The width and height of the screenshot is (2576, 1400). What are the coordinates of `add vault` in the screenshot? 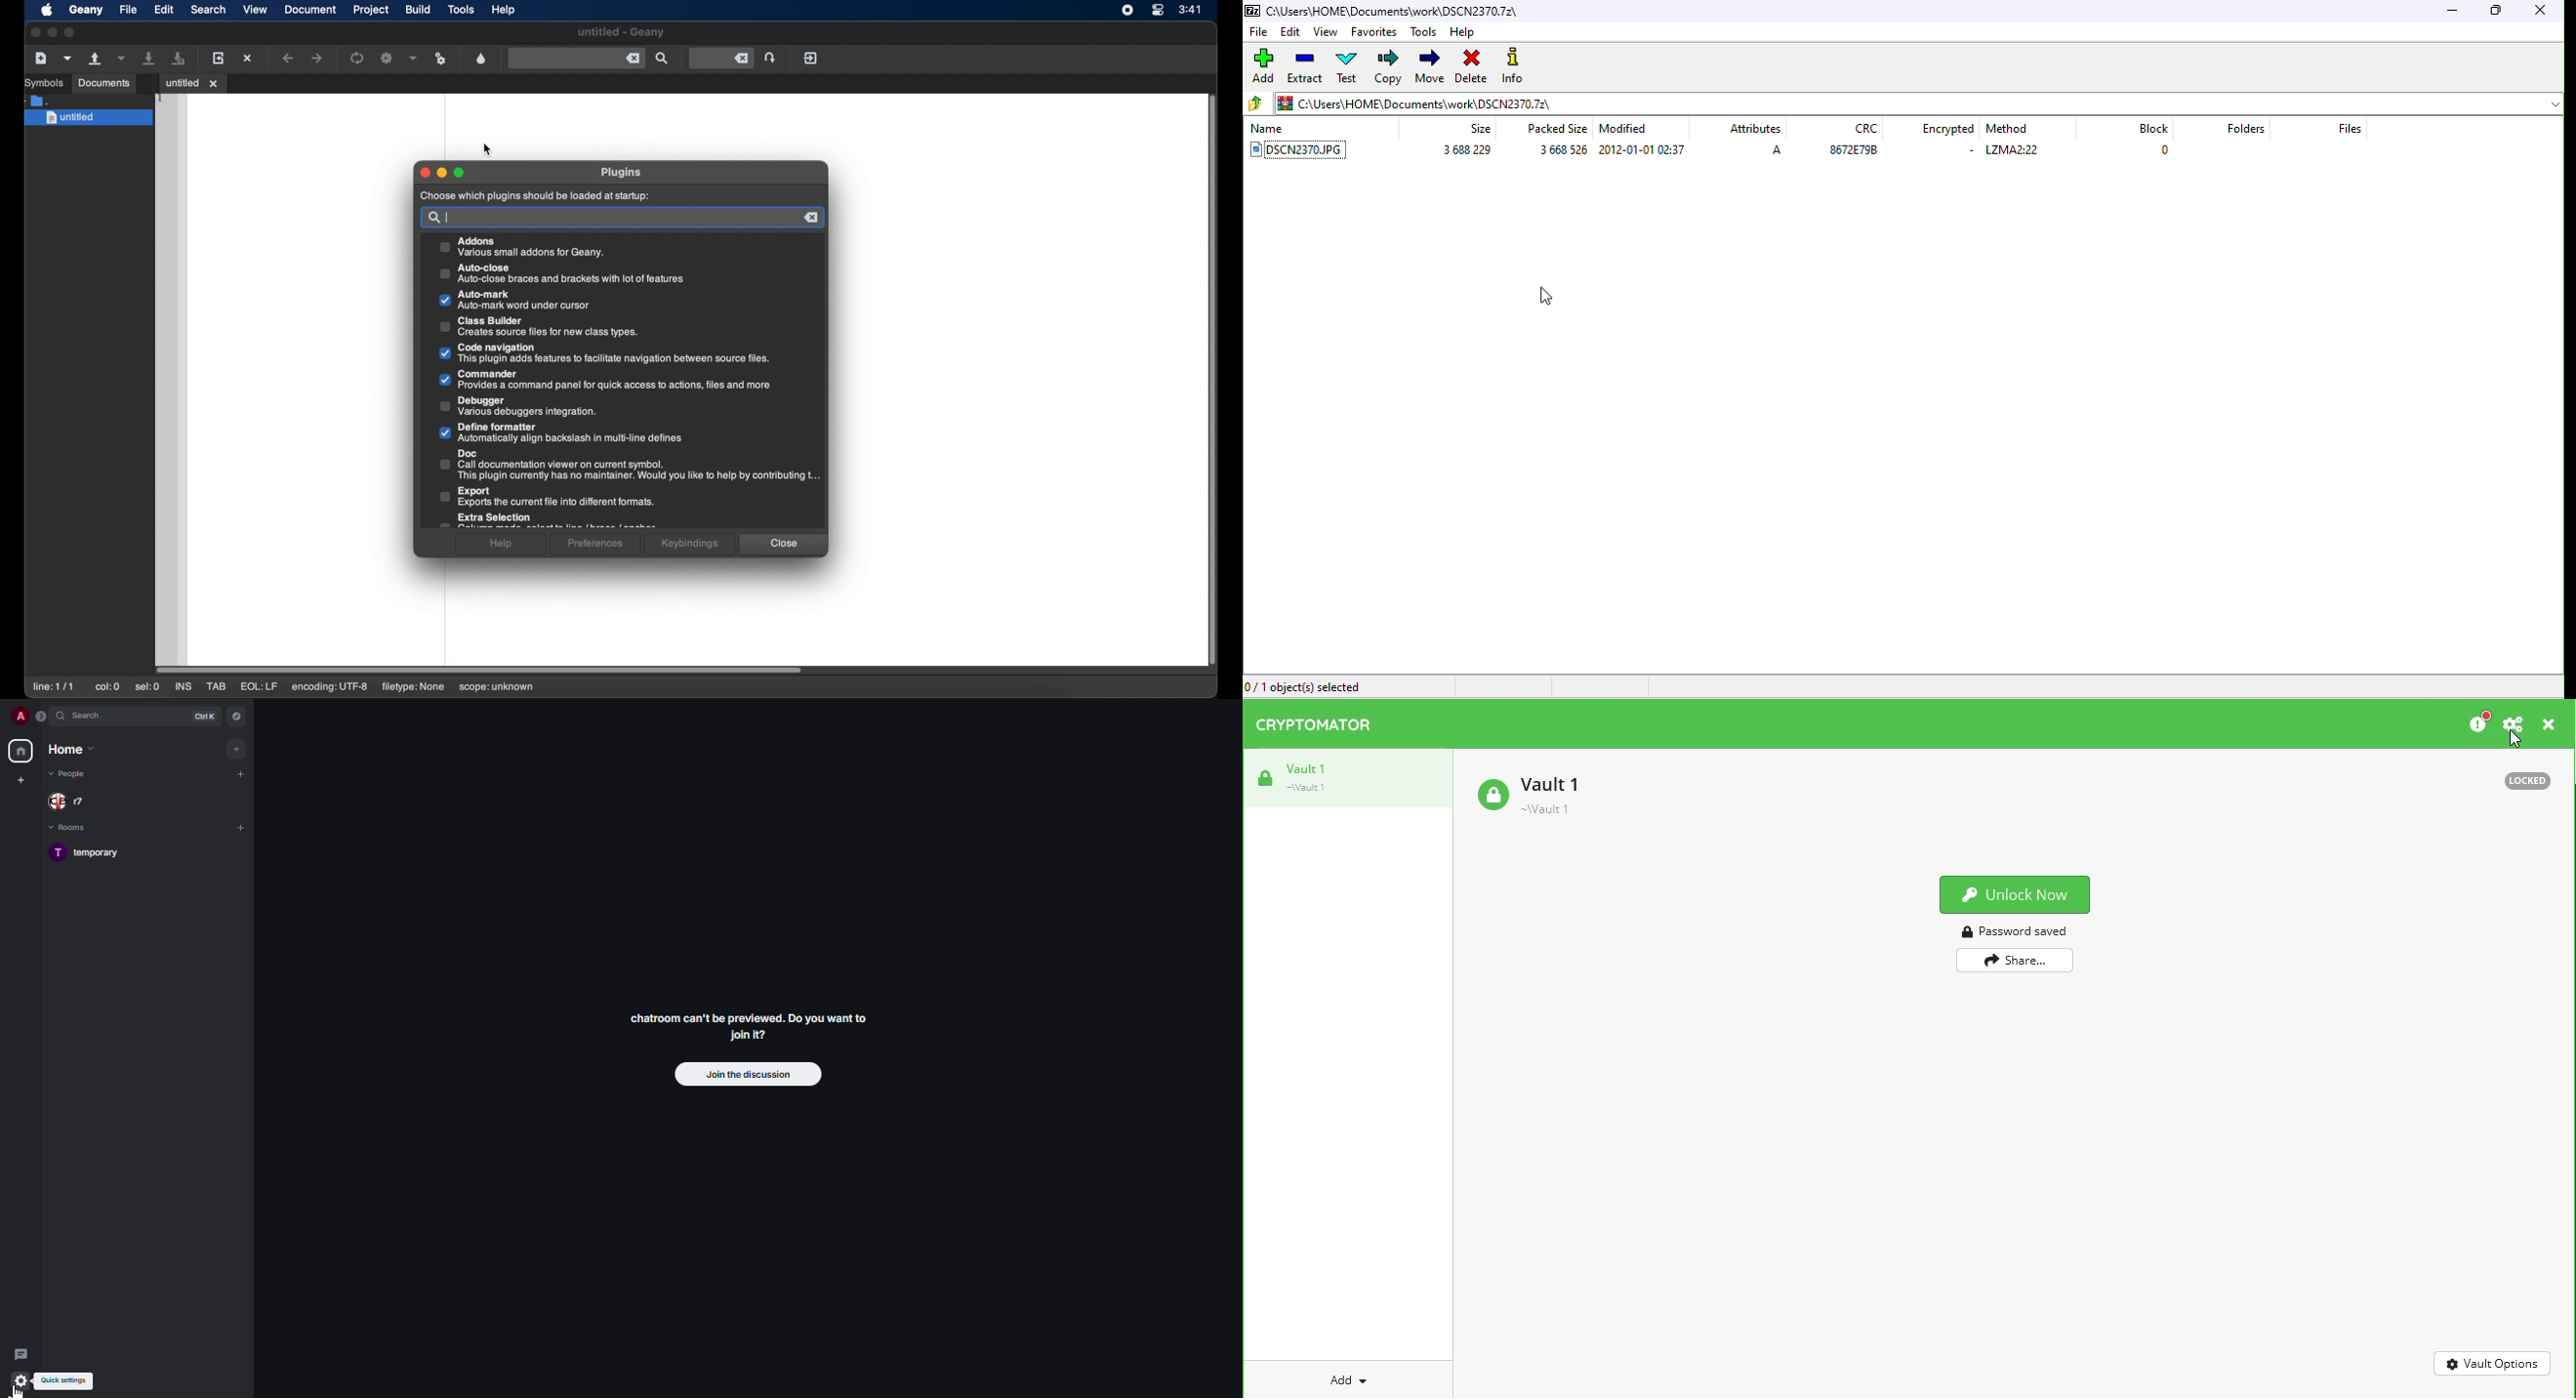 It's located at (1353, 1380).